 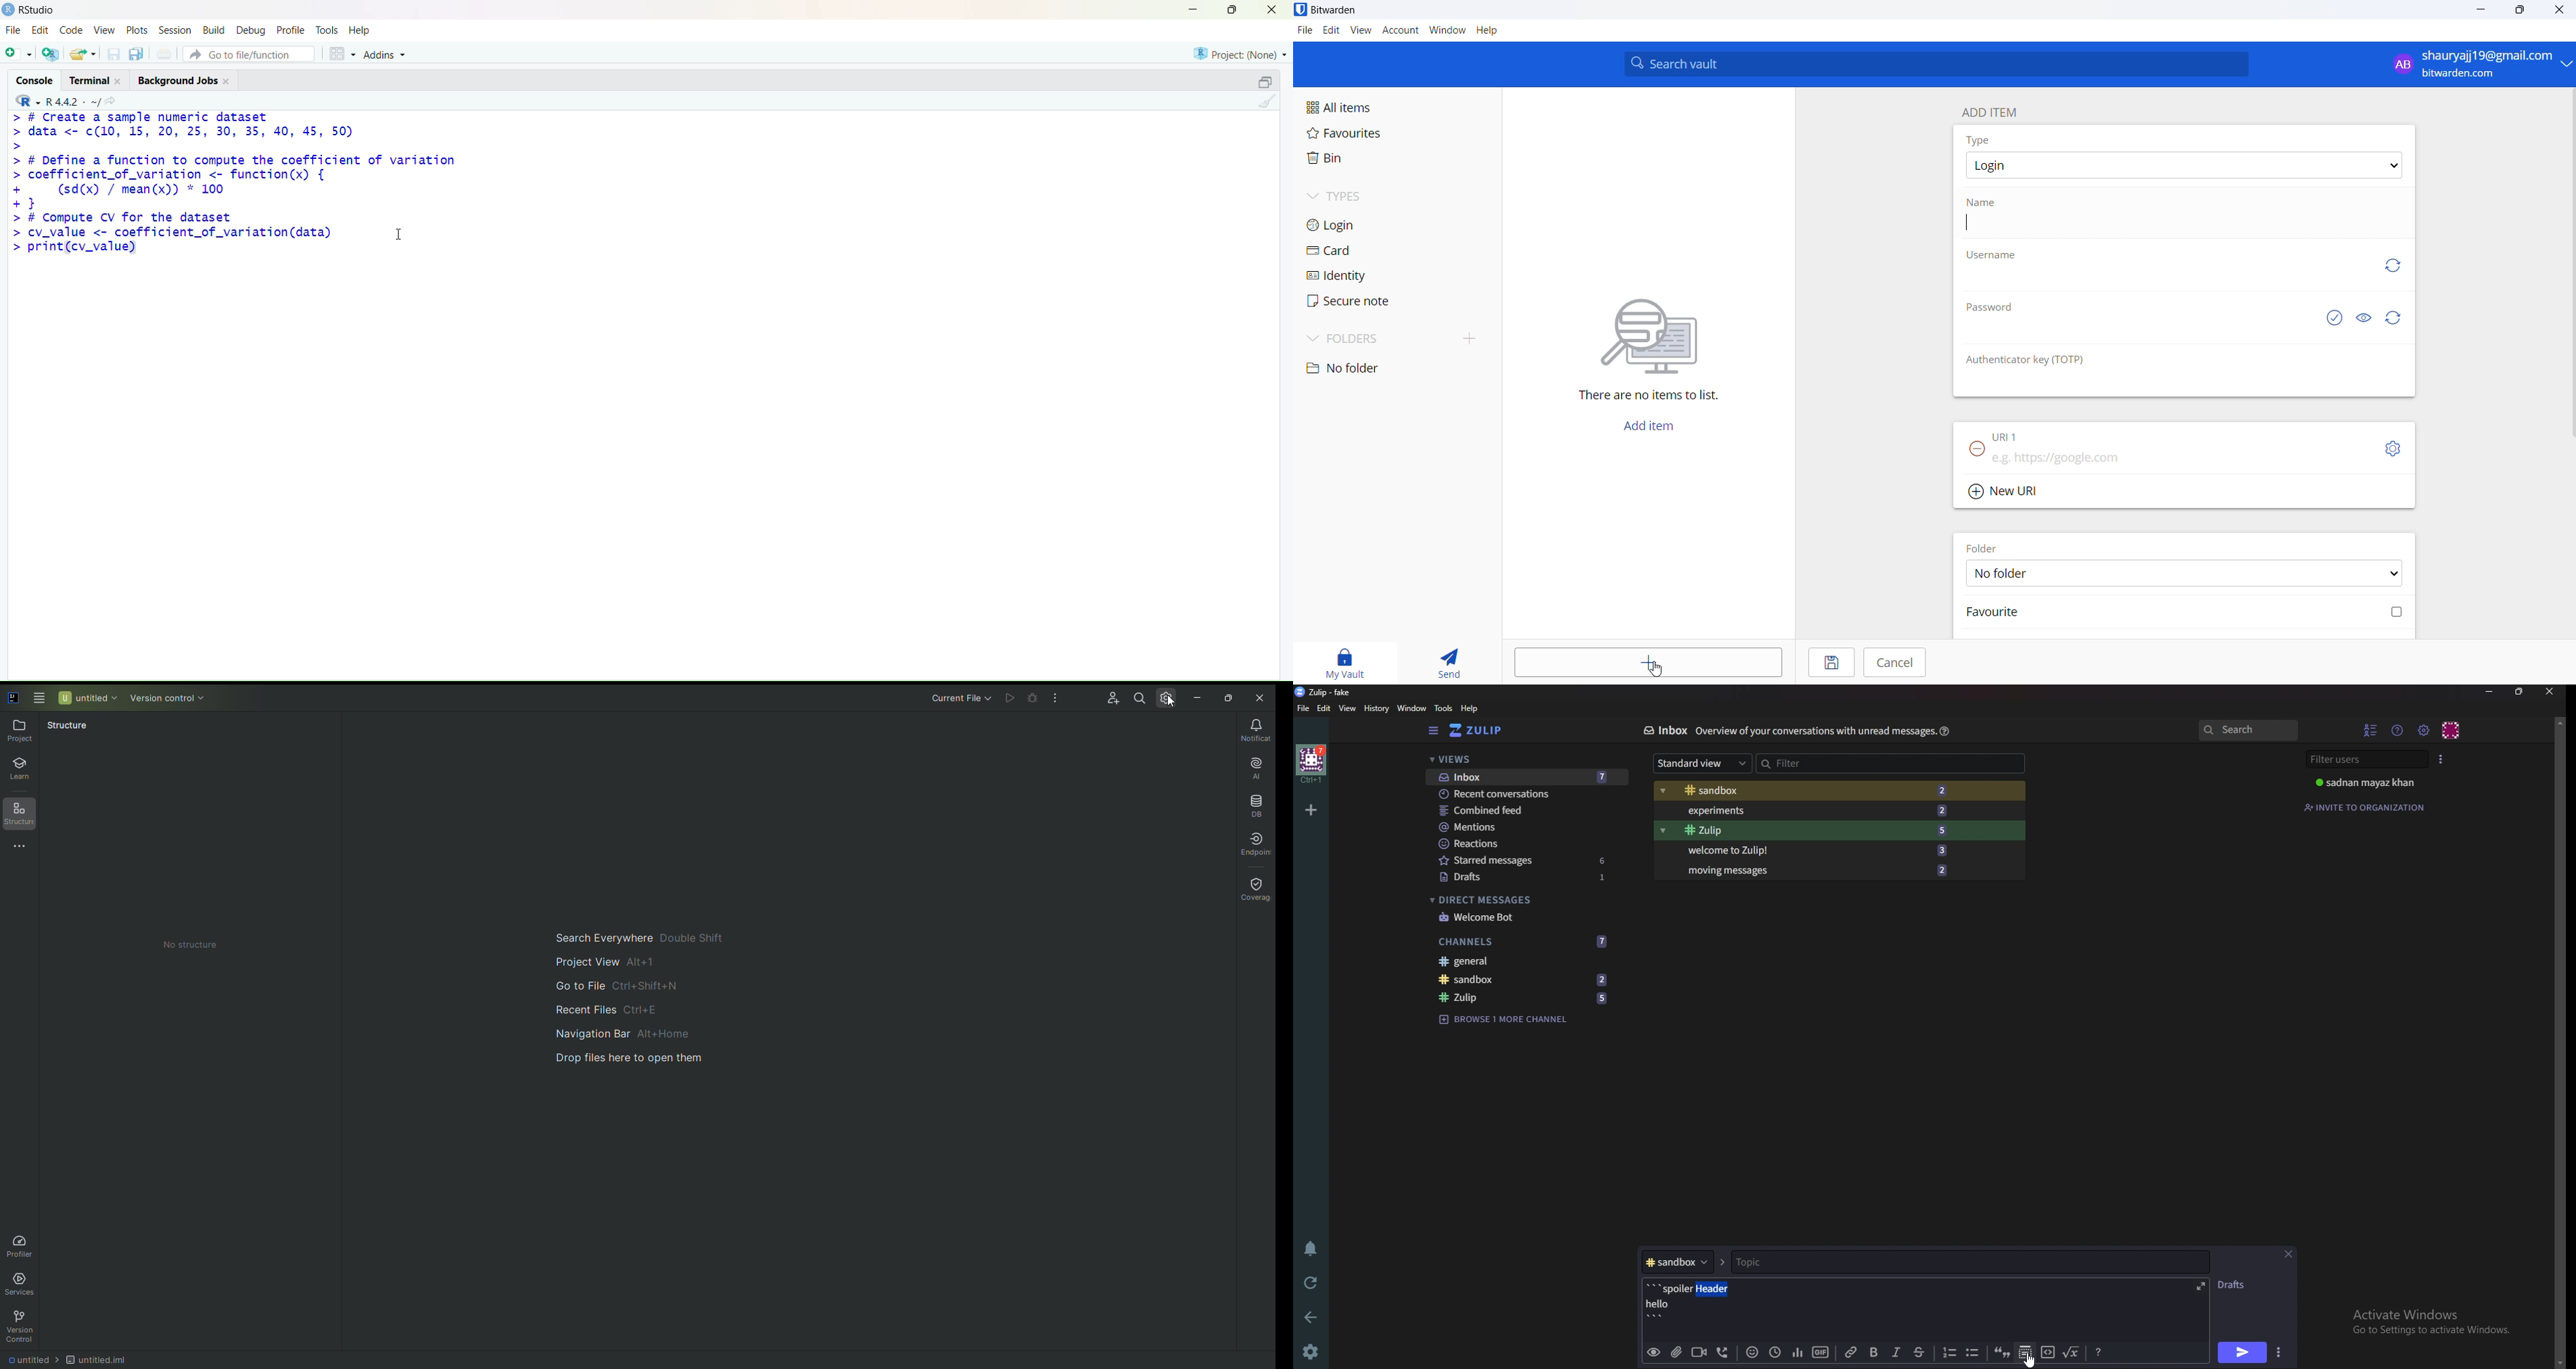 I want to click on R 4.4.2 ~/, so click(x=73, y=102).